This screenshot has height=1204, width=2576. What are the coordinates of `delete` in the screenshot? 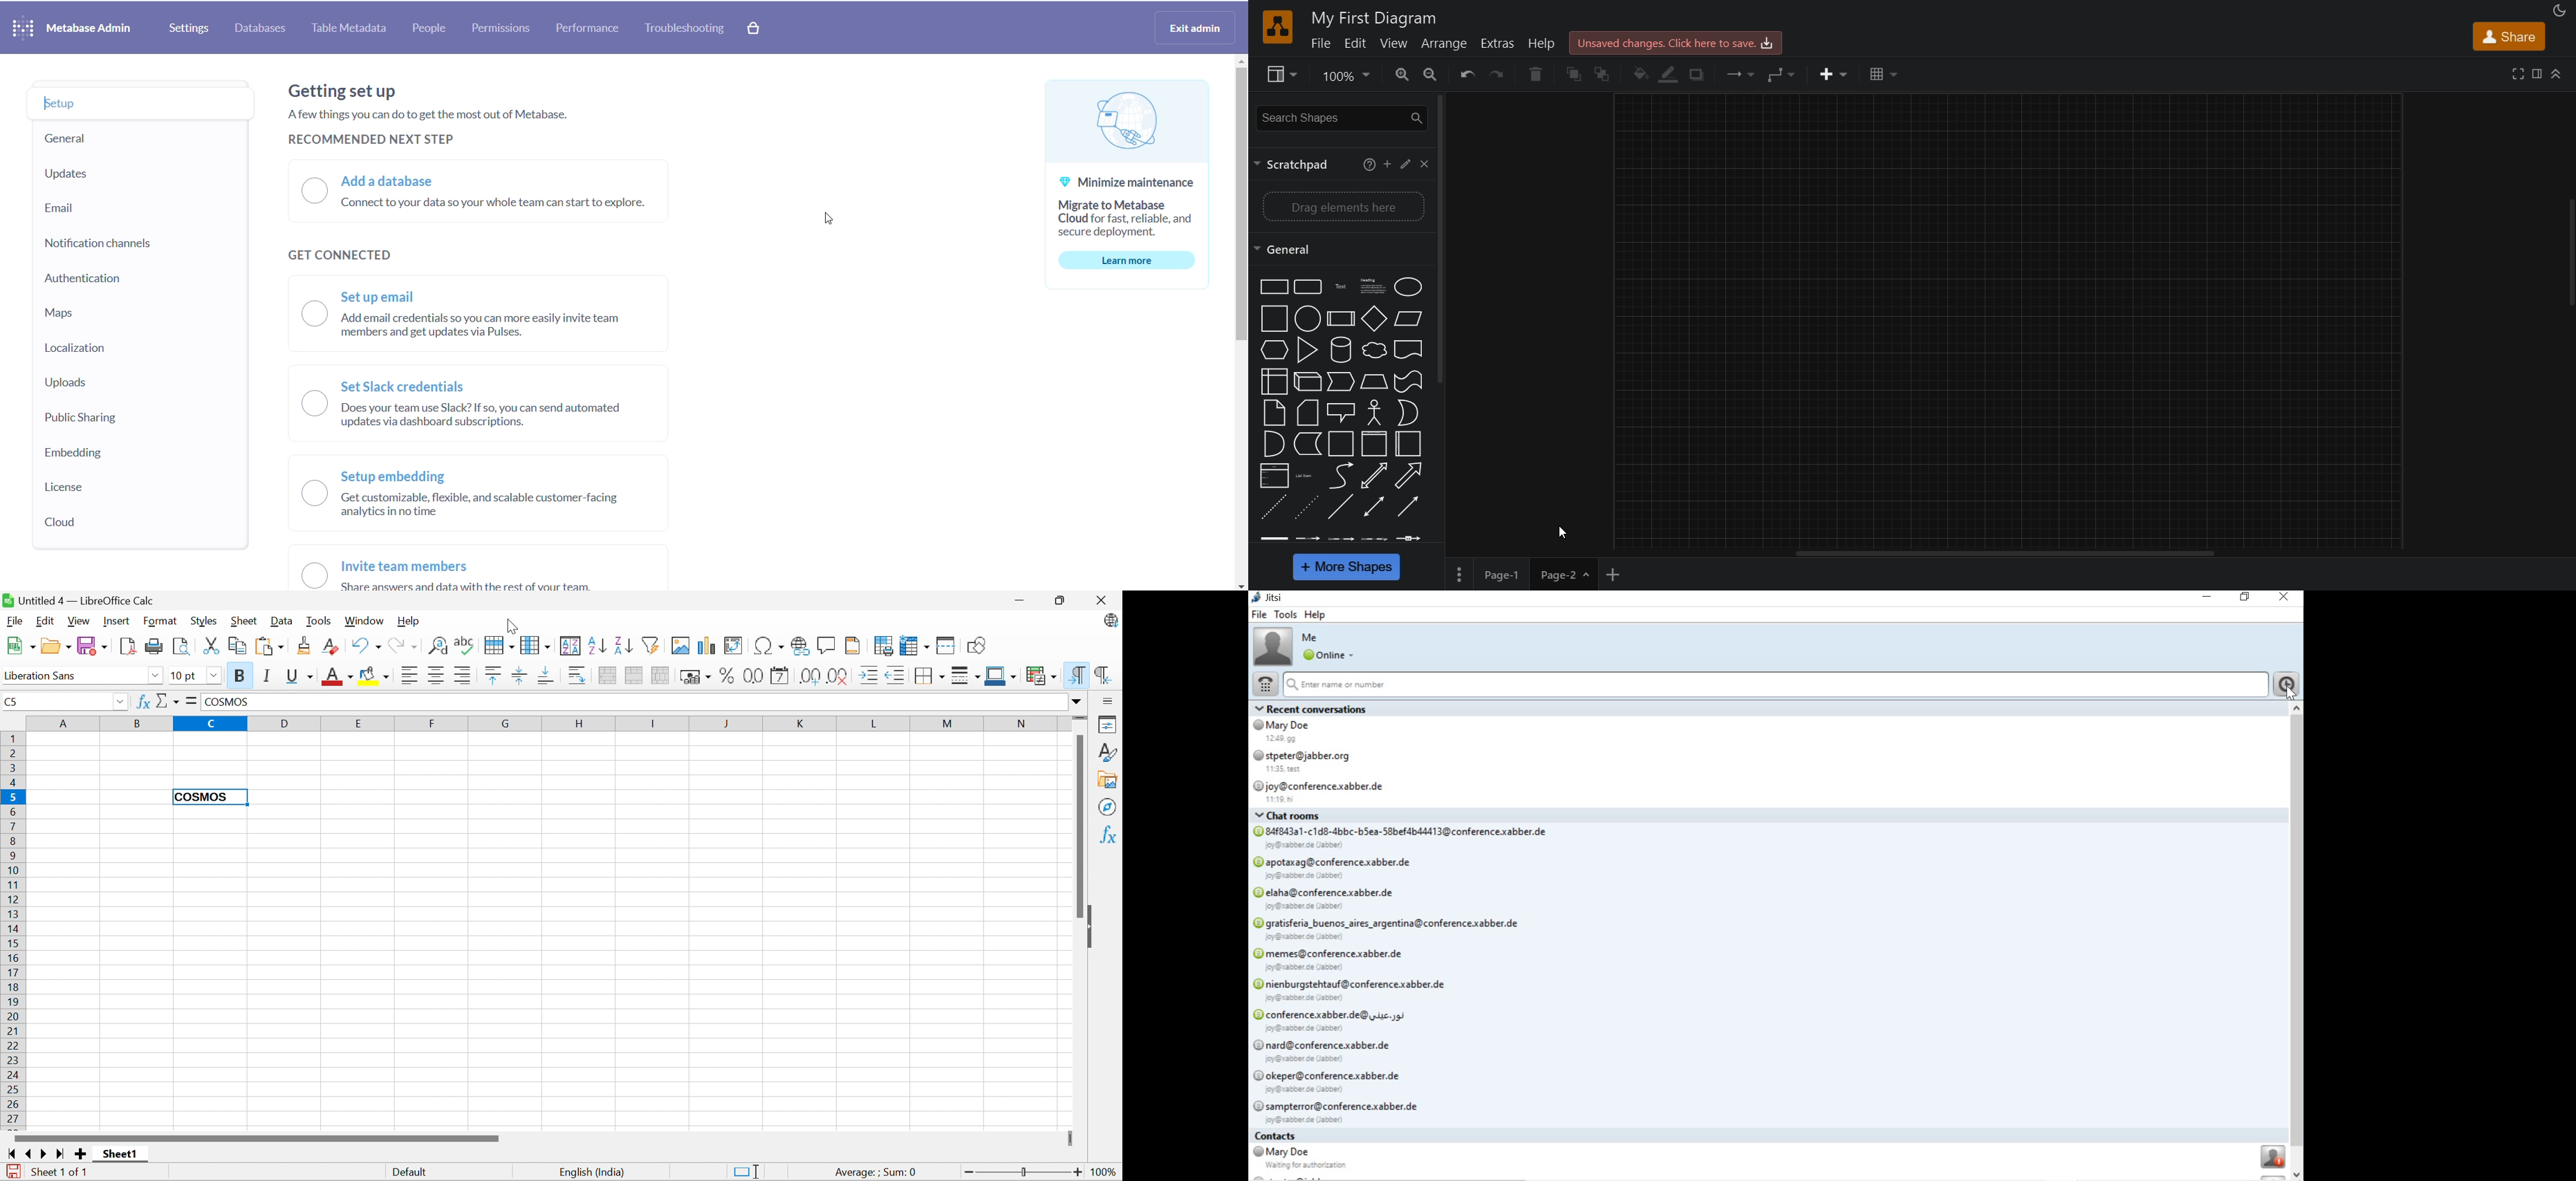 It's located at (1537, 75).